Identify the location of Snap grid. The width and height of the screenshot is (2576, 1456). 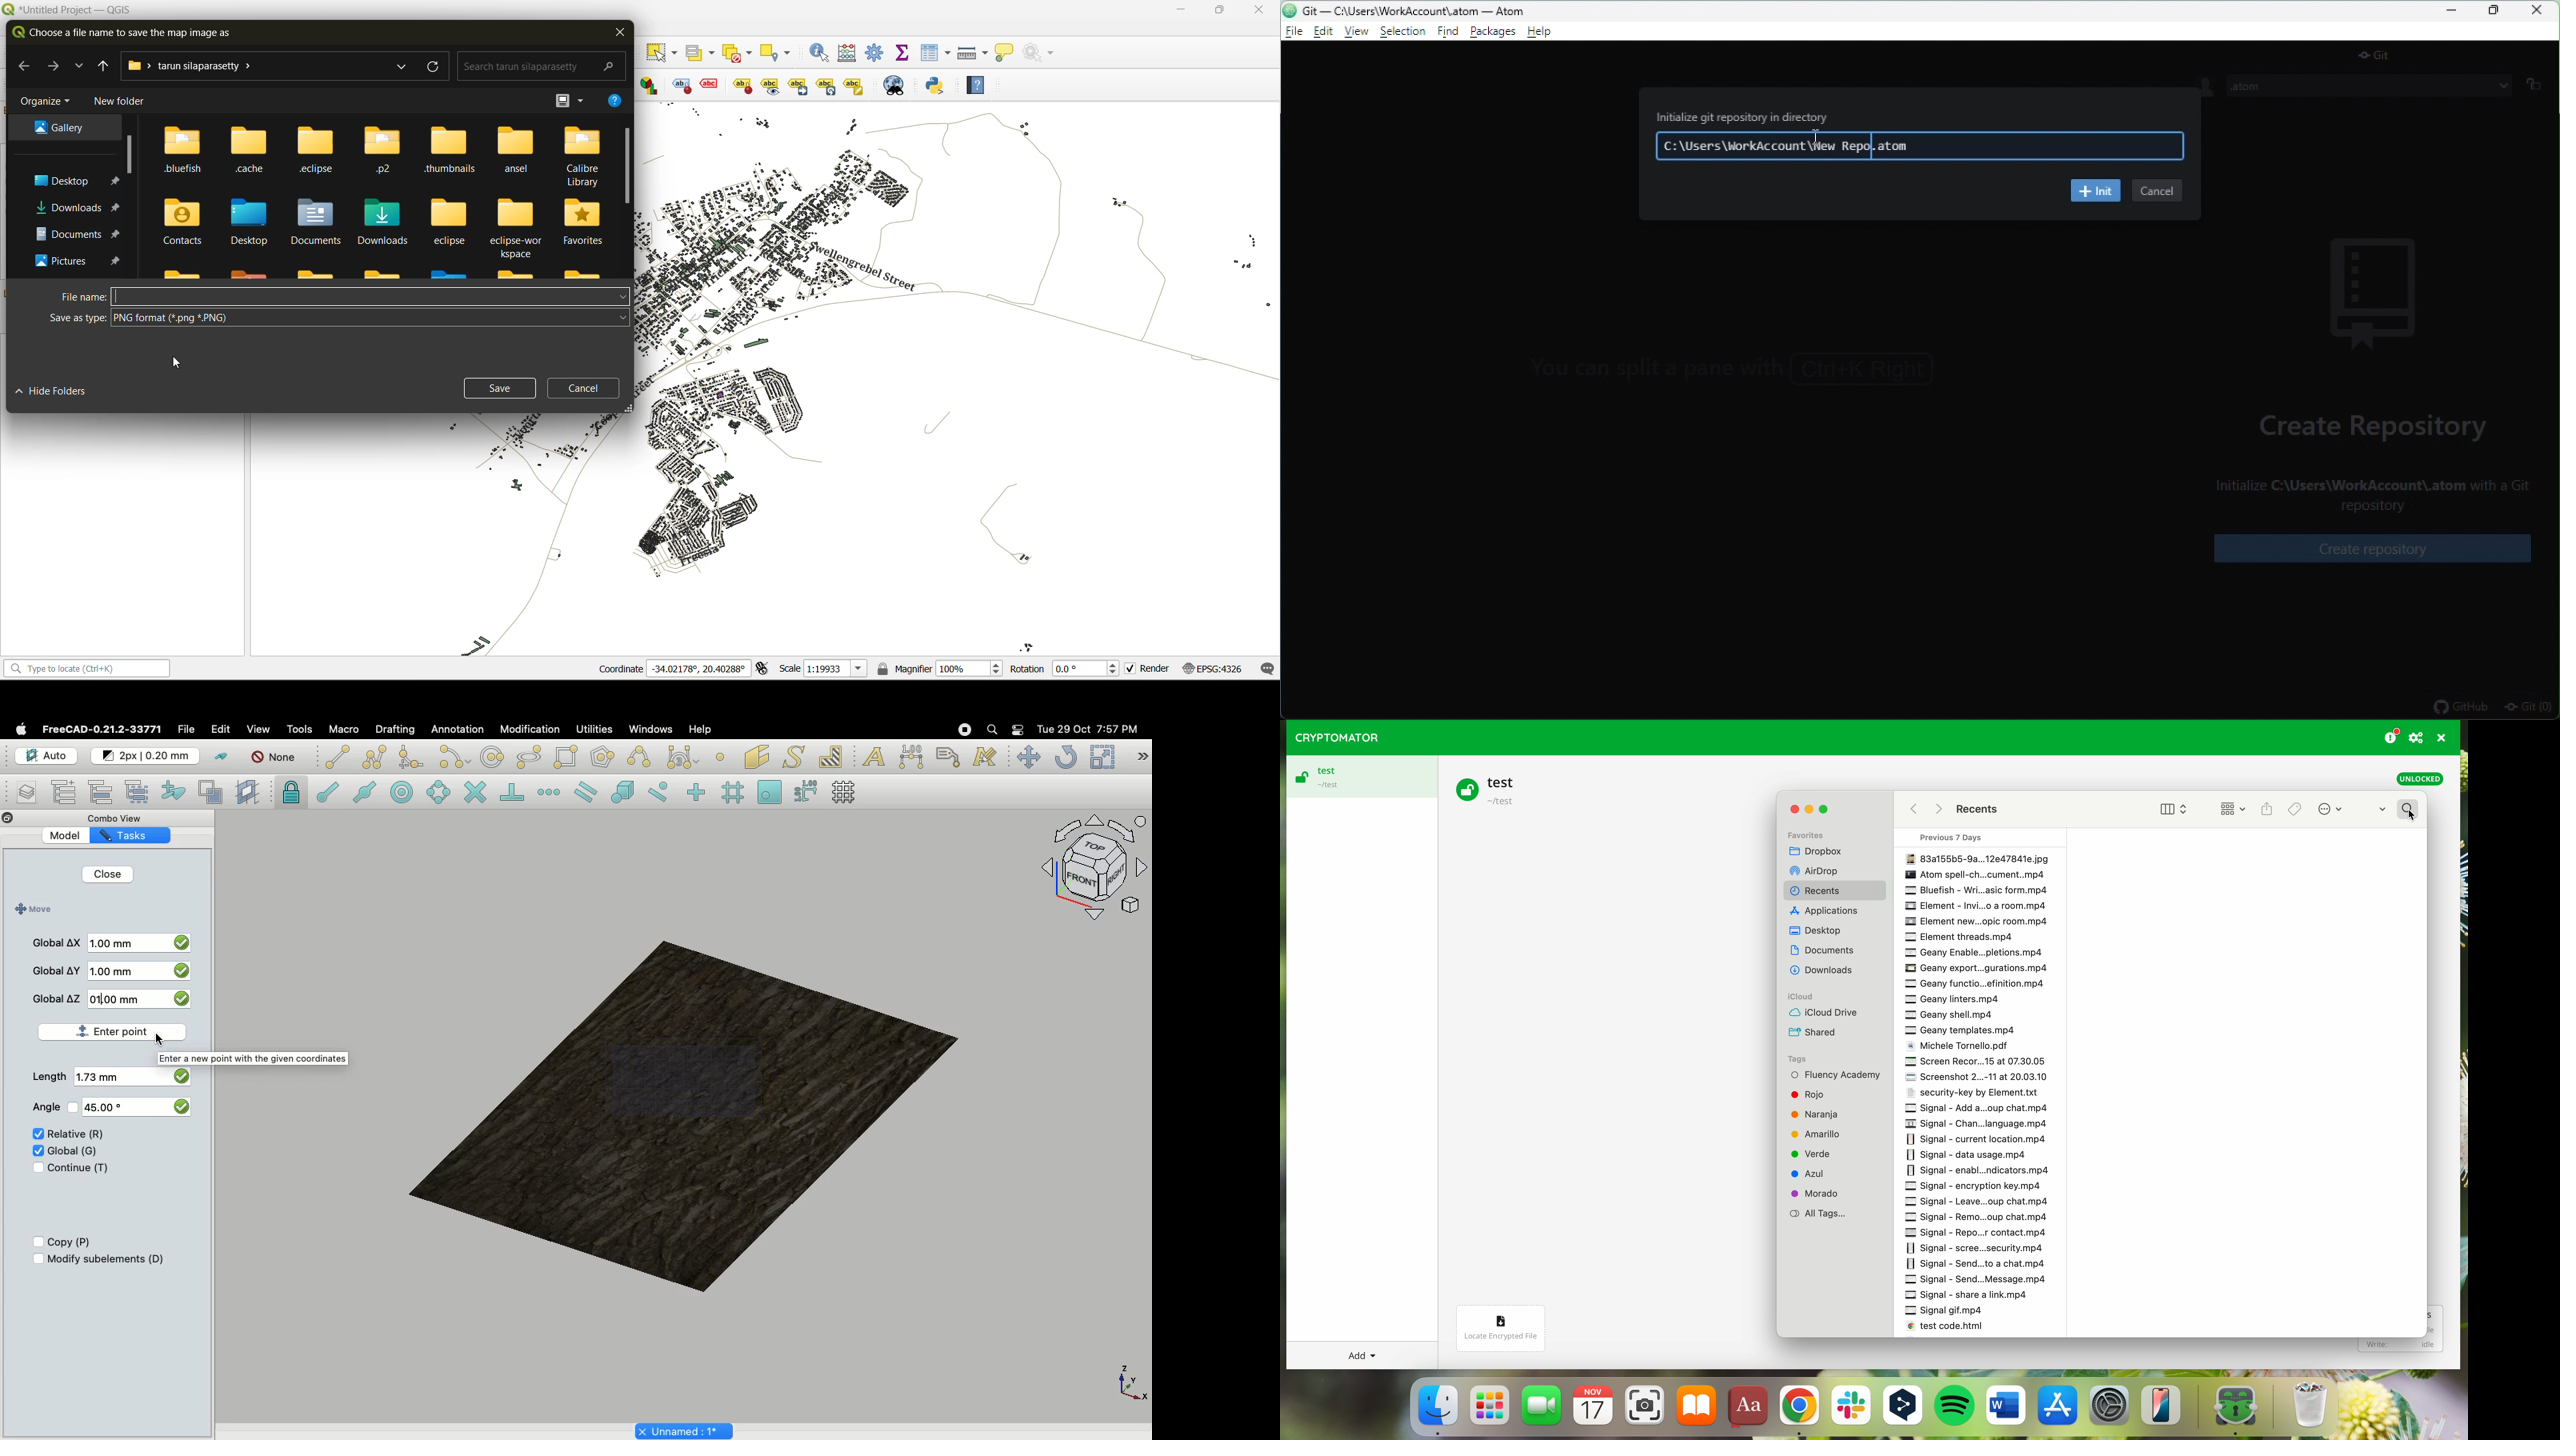
(734, 793).